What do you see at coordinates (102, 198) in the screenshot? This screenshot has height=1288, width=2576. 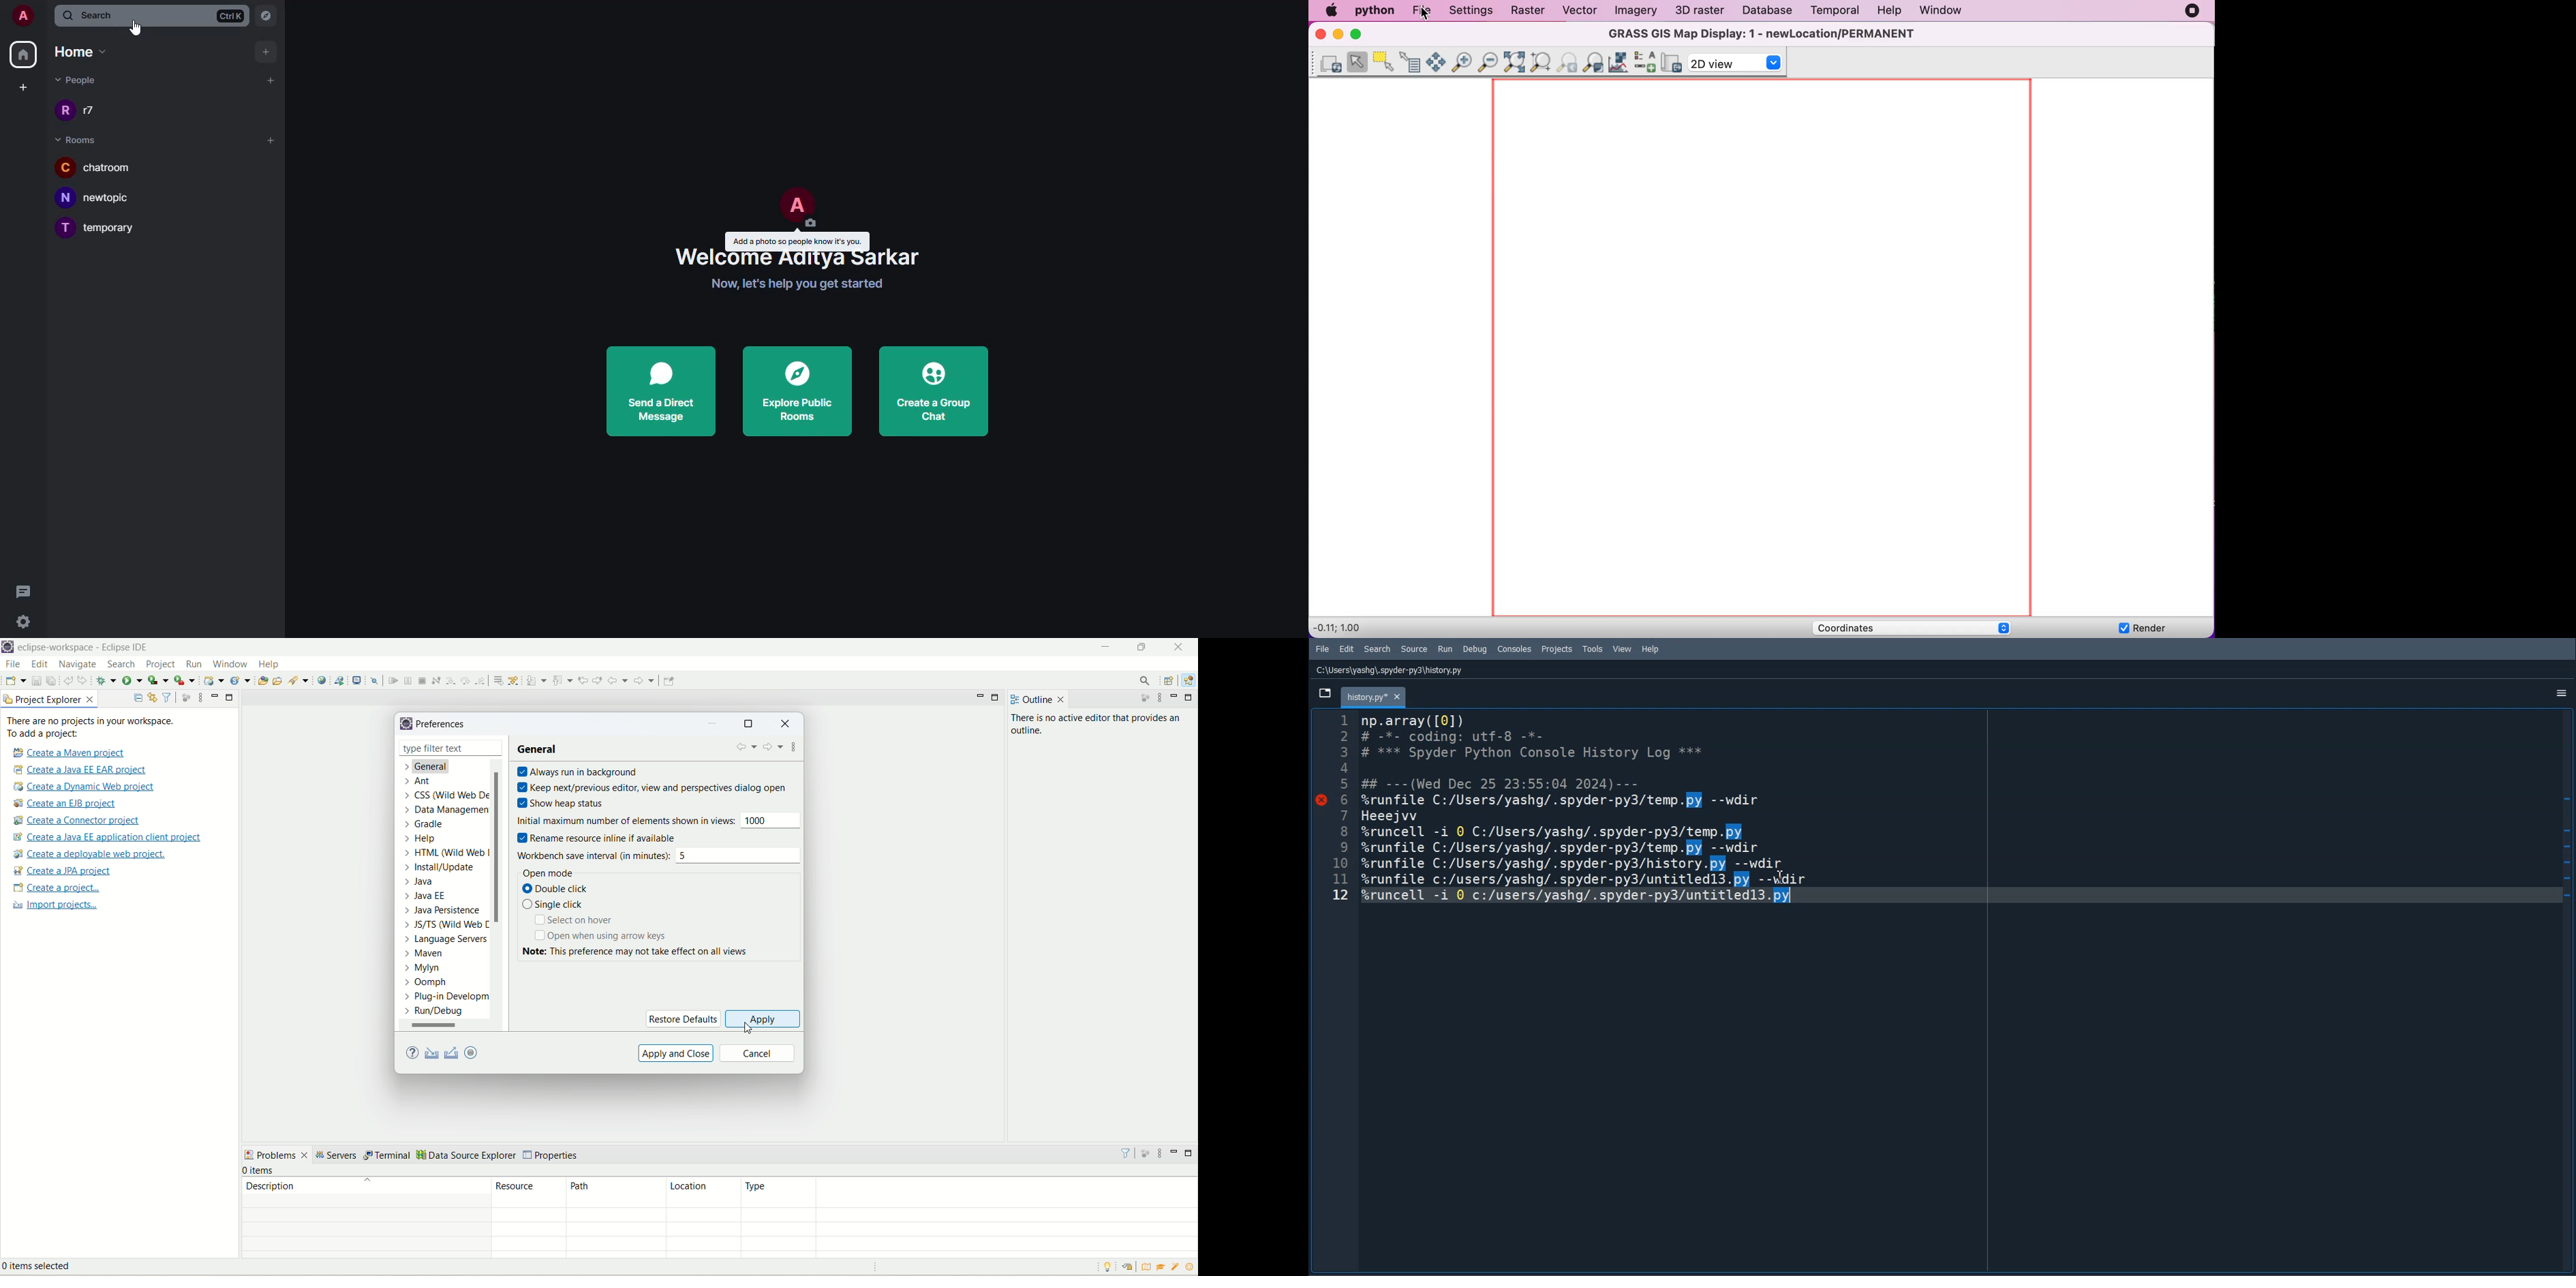 I see `room` at bounding box center [102, 198].